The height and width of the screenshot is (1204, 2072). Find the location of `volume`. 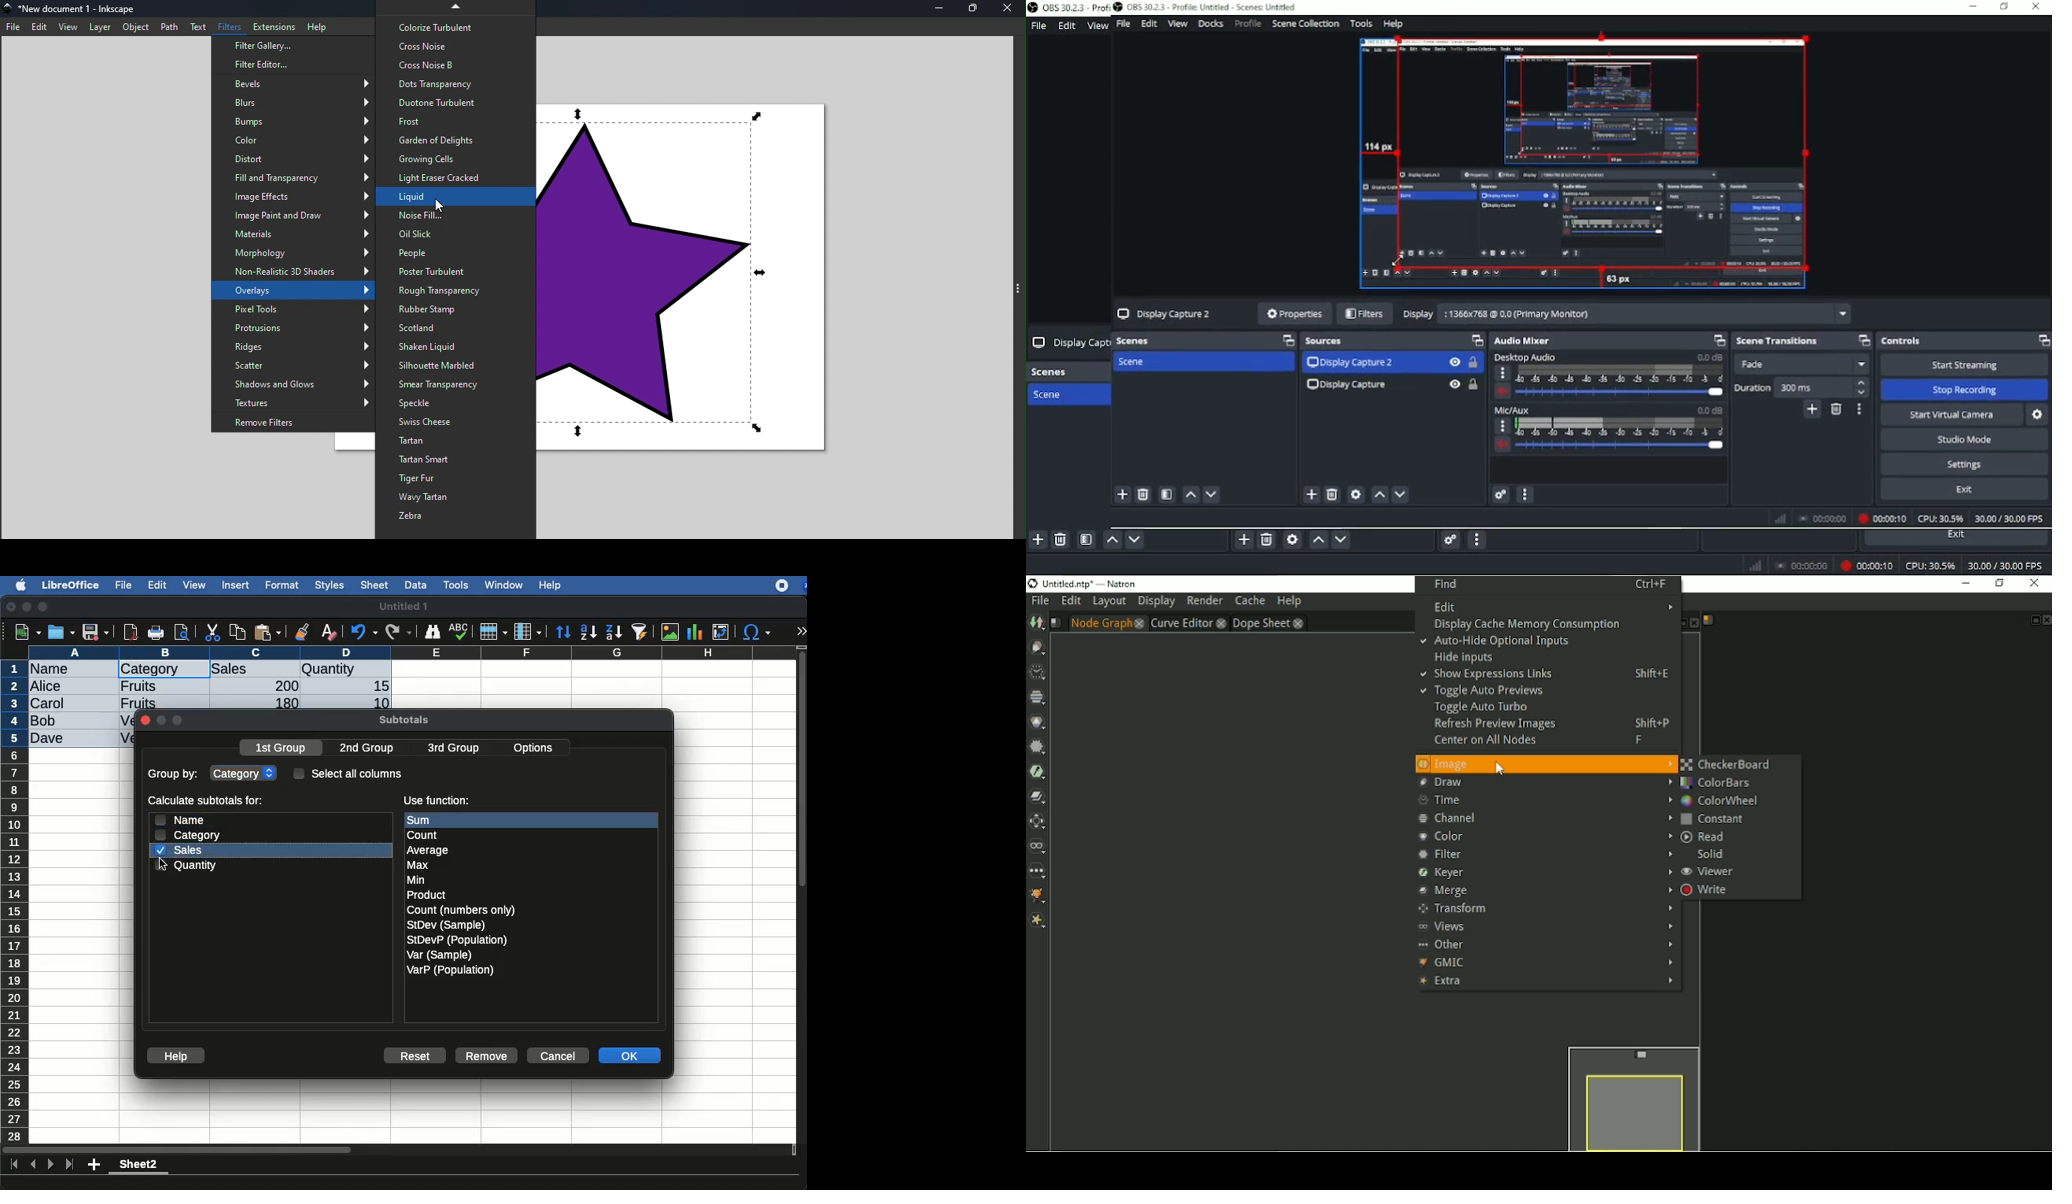

volume is located at coordinates (1502, 395).